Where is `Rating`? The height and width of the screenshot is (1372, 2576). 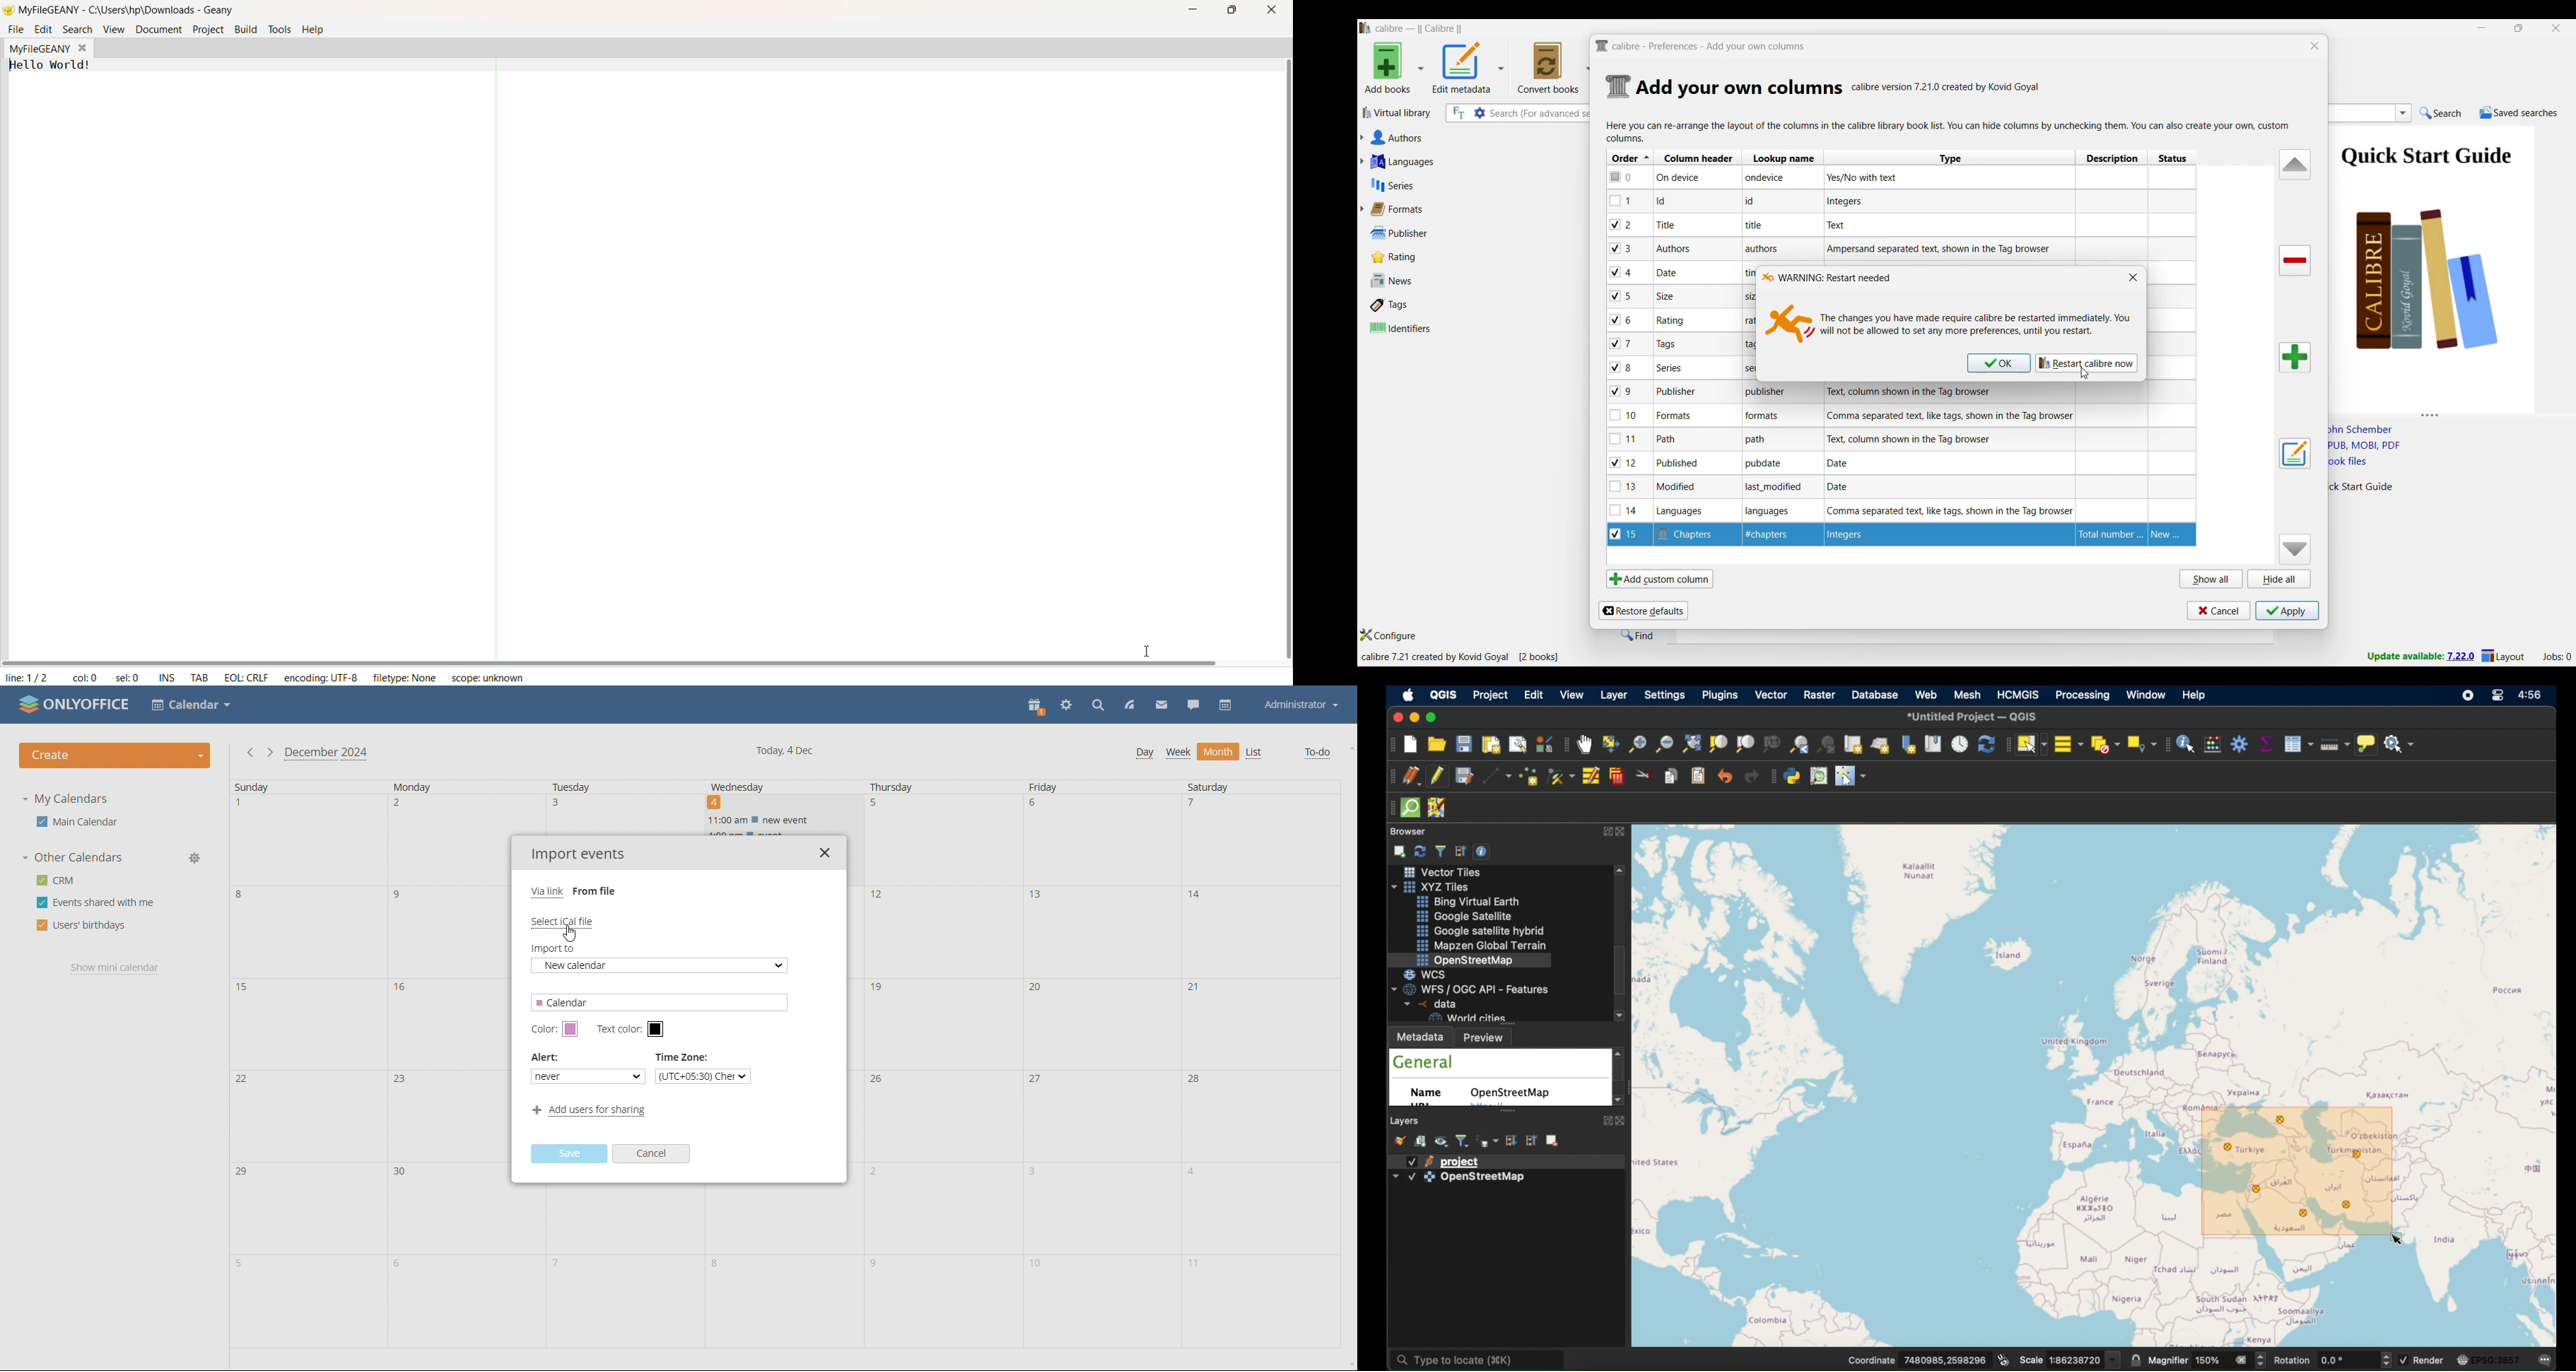 Rating is located at coordinates (1400, 257).